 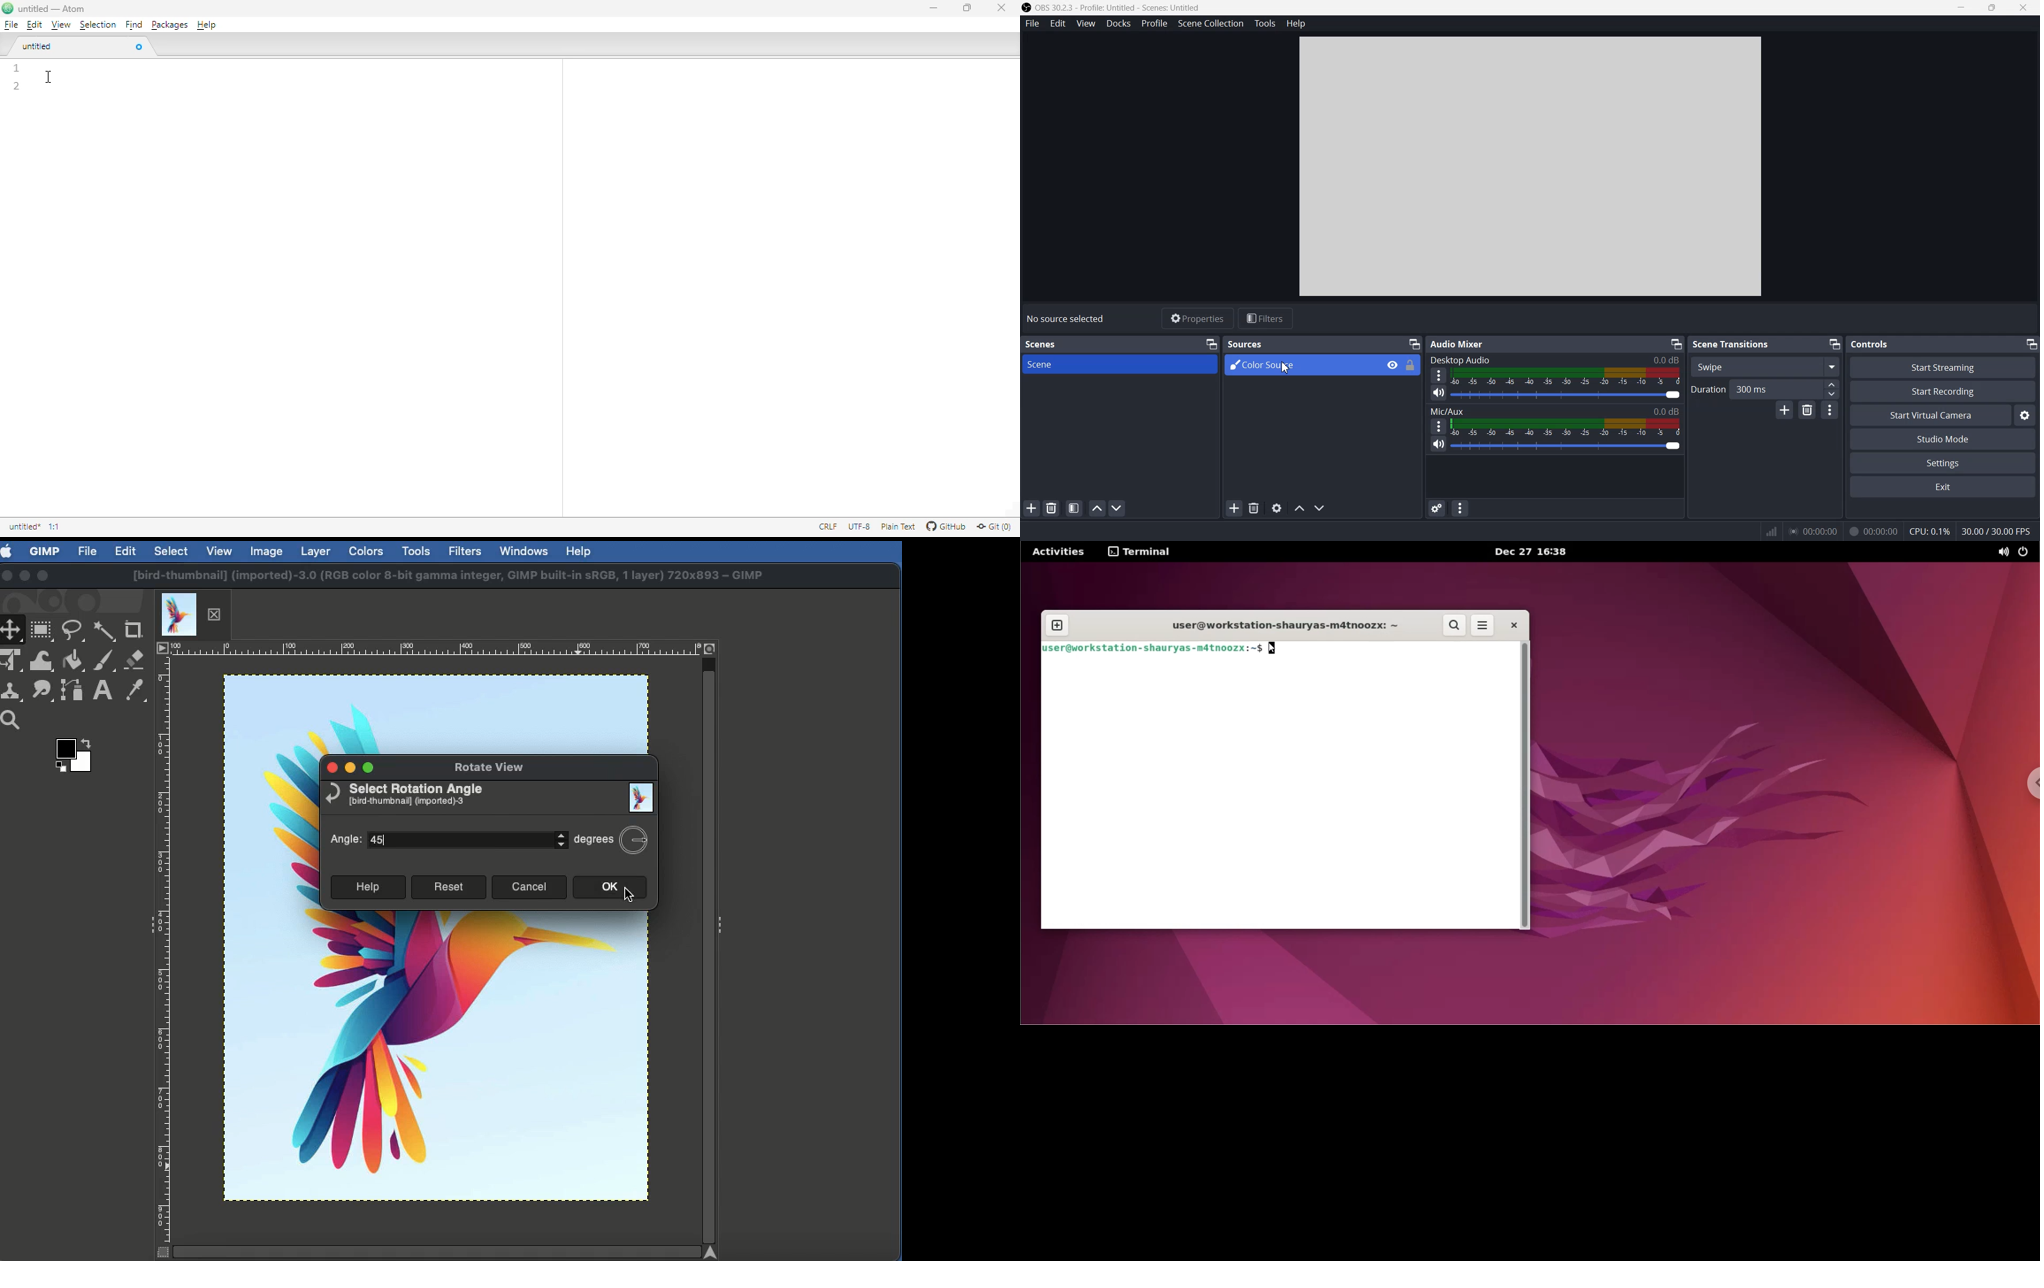 I want to click on ) OBS 30.2.3 - Profile: Untitled - Scenes: Untitled, so click(x=1116, y=7).